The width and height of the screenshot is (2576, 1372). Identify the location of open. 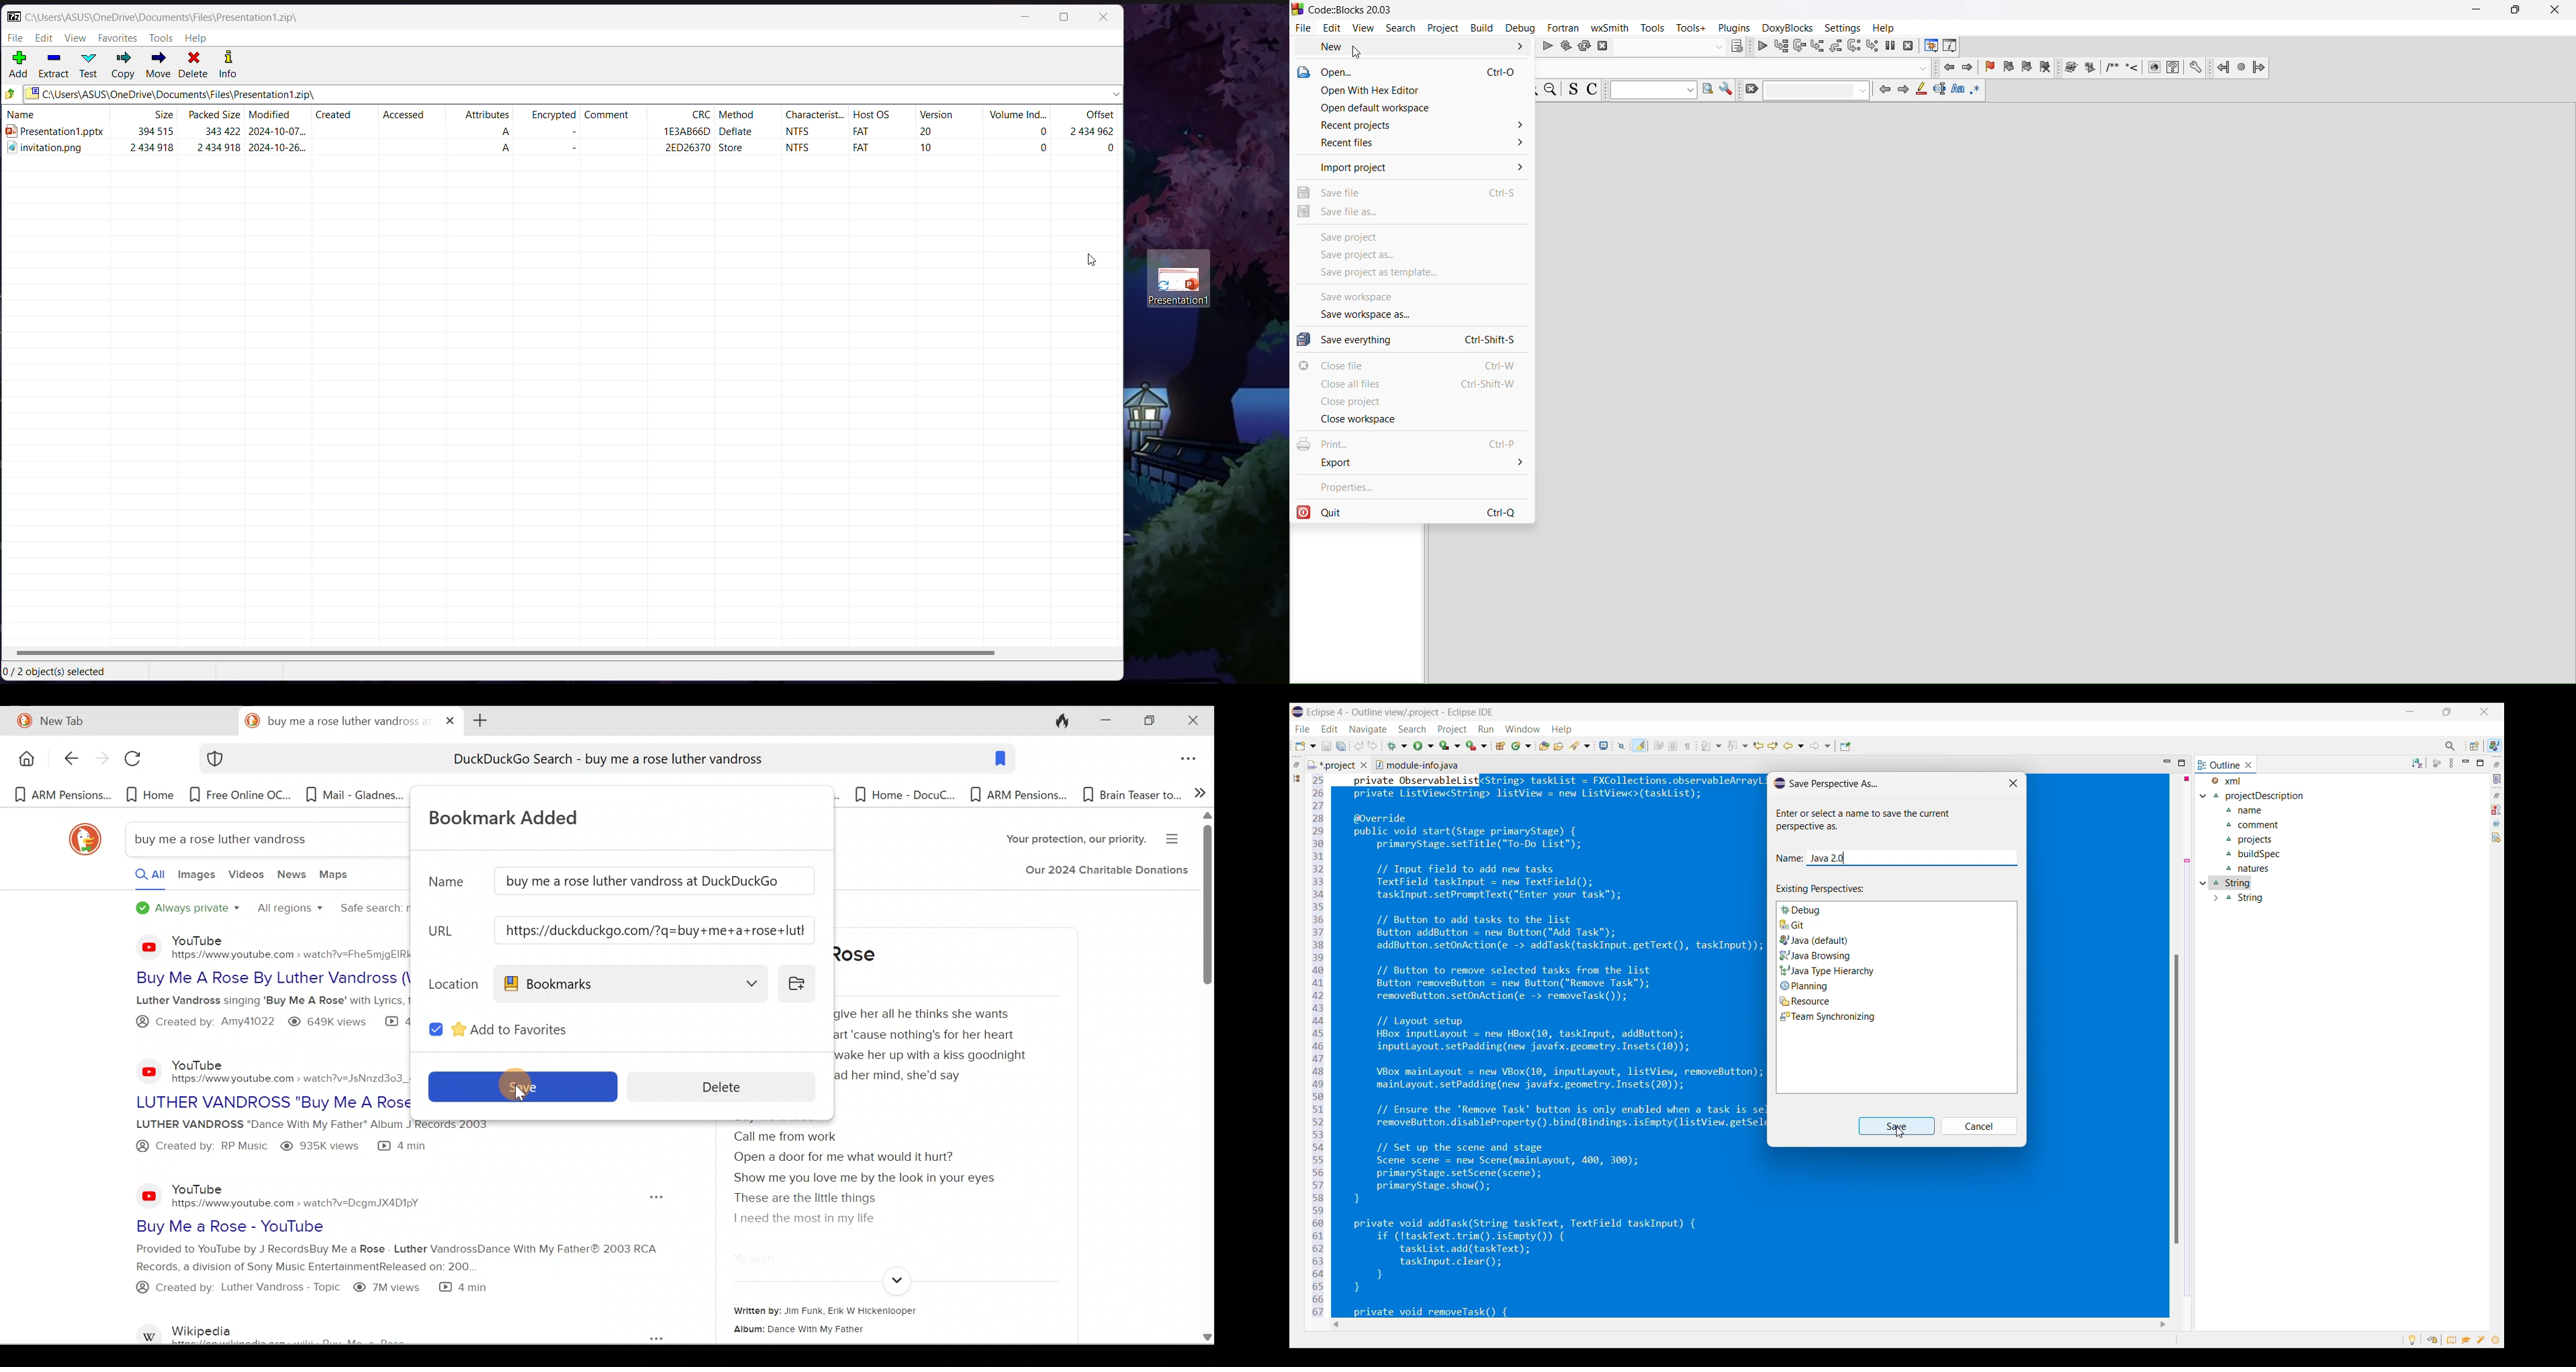
(1411, 70).